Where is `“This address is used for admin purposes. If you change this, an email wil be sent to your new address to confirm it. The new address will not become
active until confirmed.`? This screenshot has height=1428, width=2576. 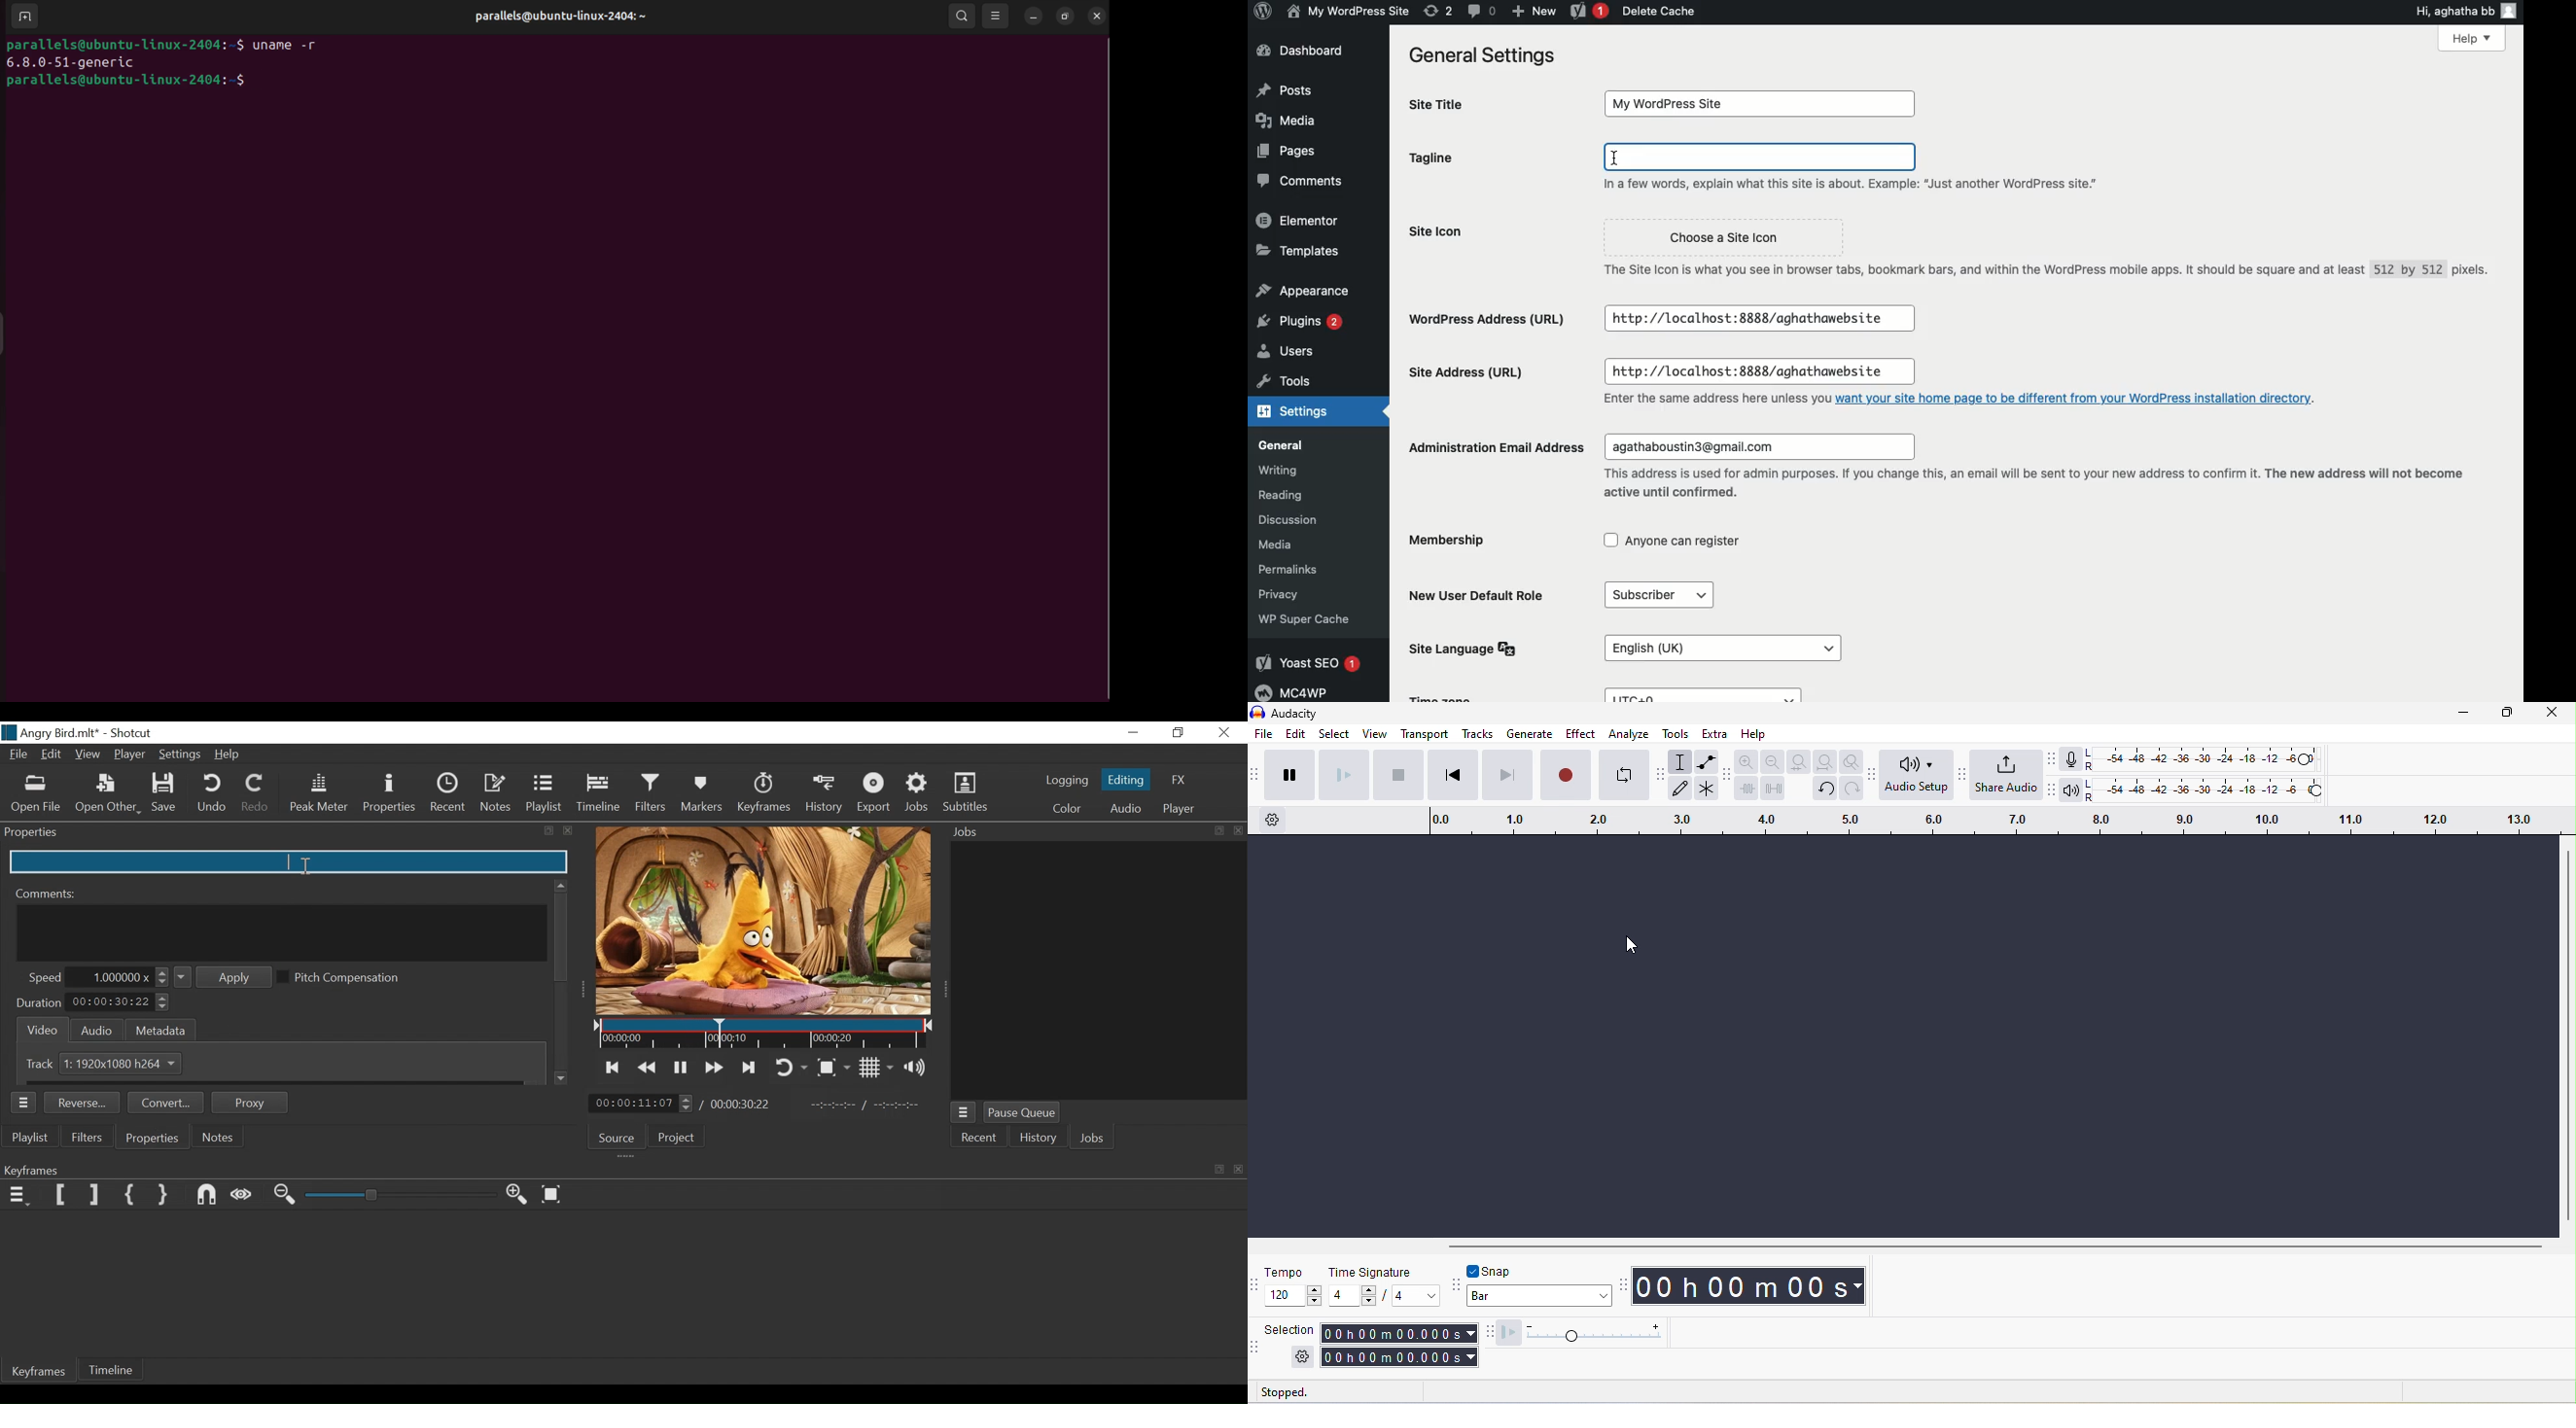
“This address is used for admin purposes. If you change this, an email wil be sent to your new address to confirm it. The new address will not become
active until confirmed. is located at coordinates (2044, 483).